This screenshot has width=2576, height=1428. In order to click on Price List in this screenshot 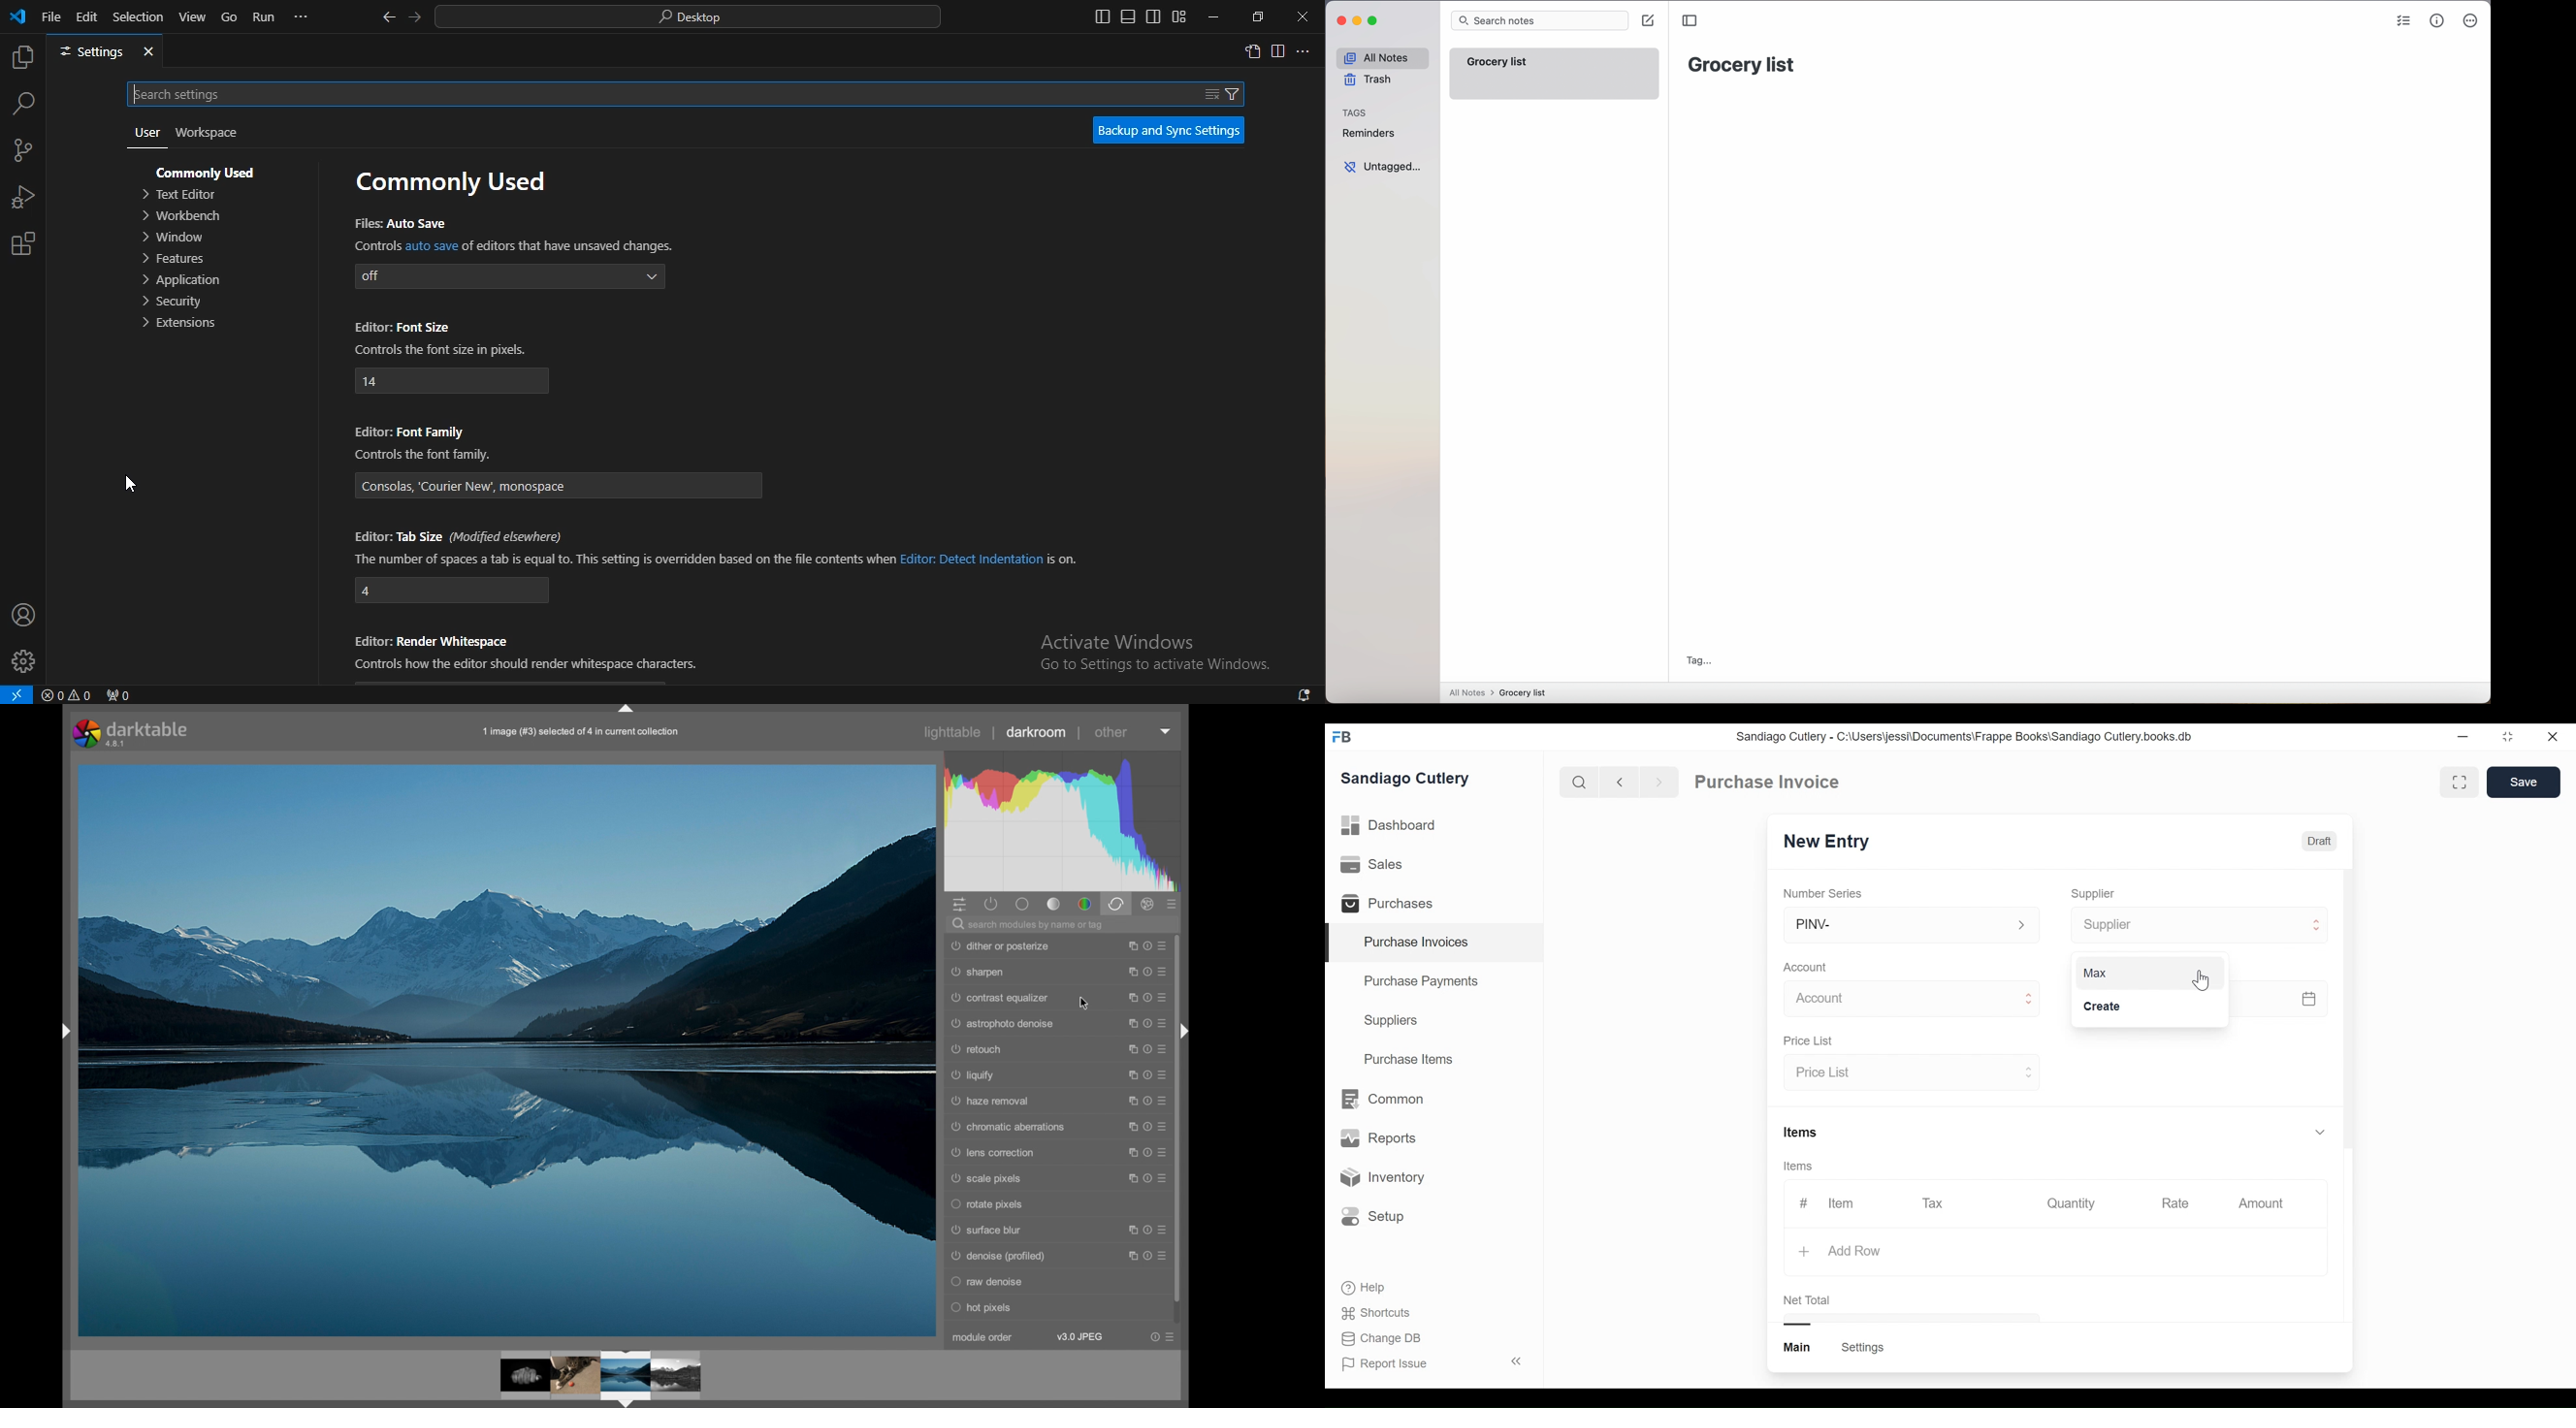, I will do `click(1807, 1042)`.